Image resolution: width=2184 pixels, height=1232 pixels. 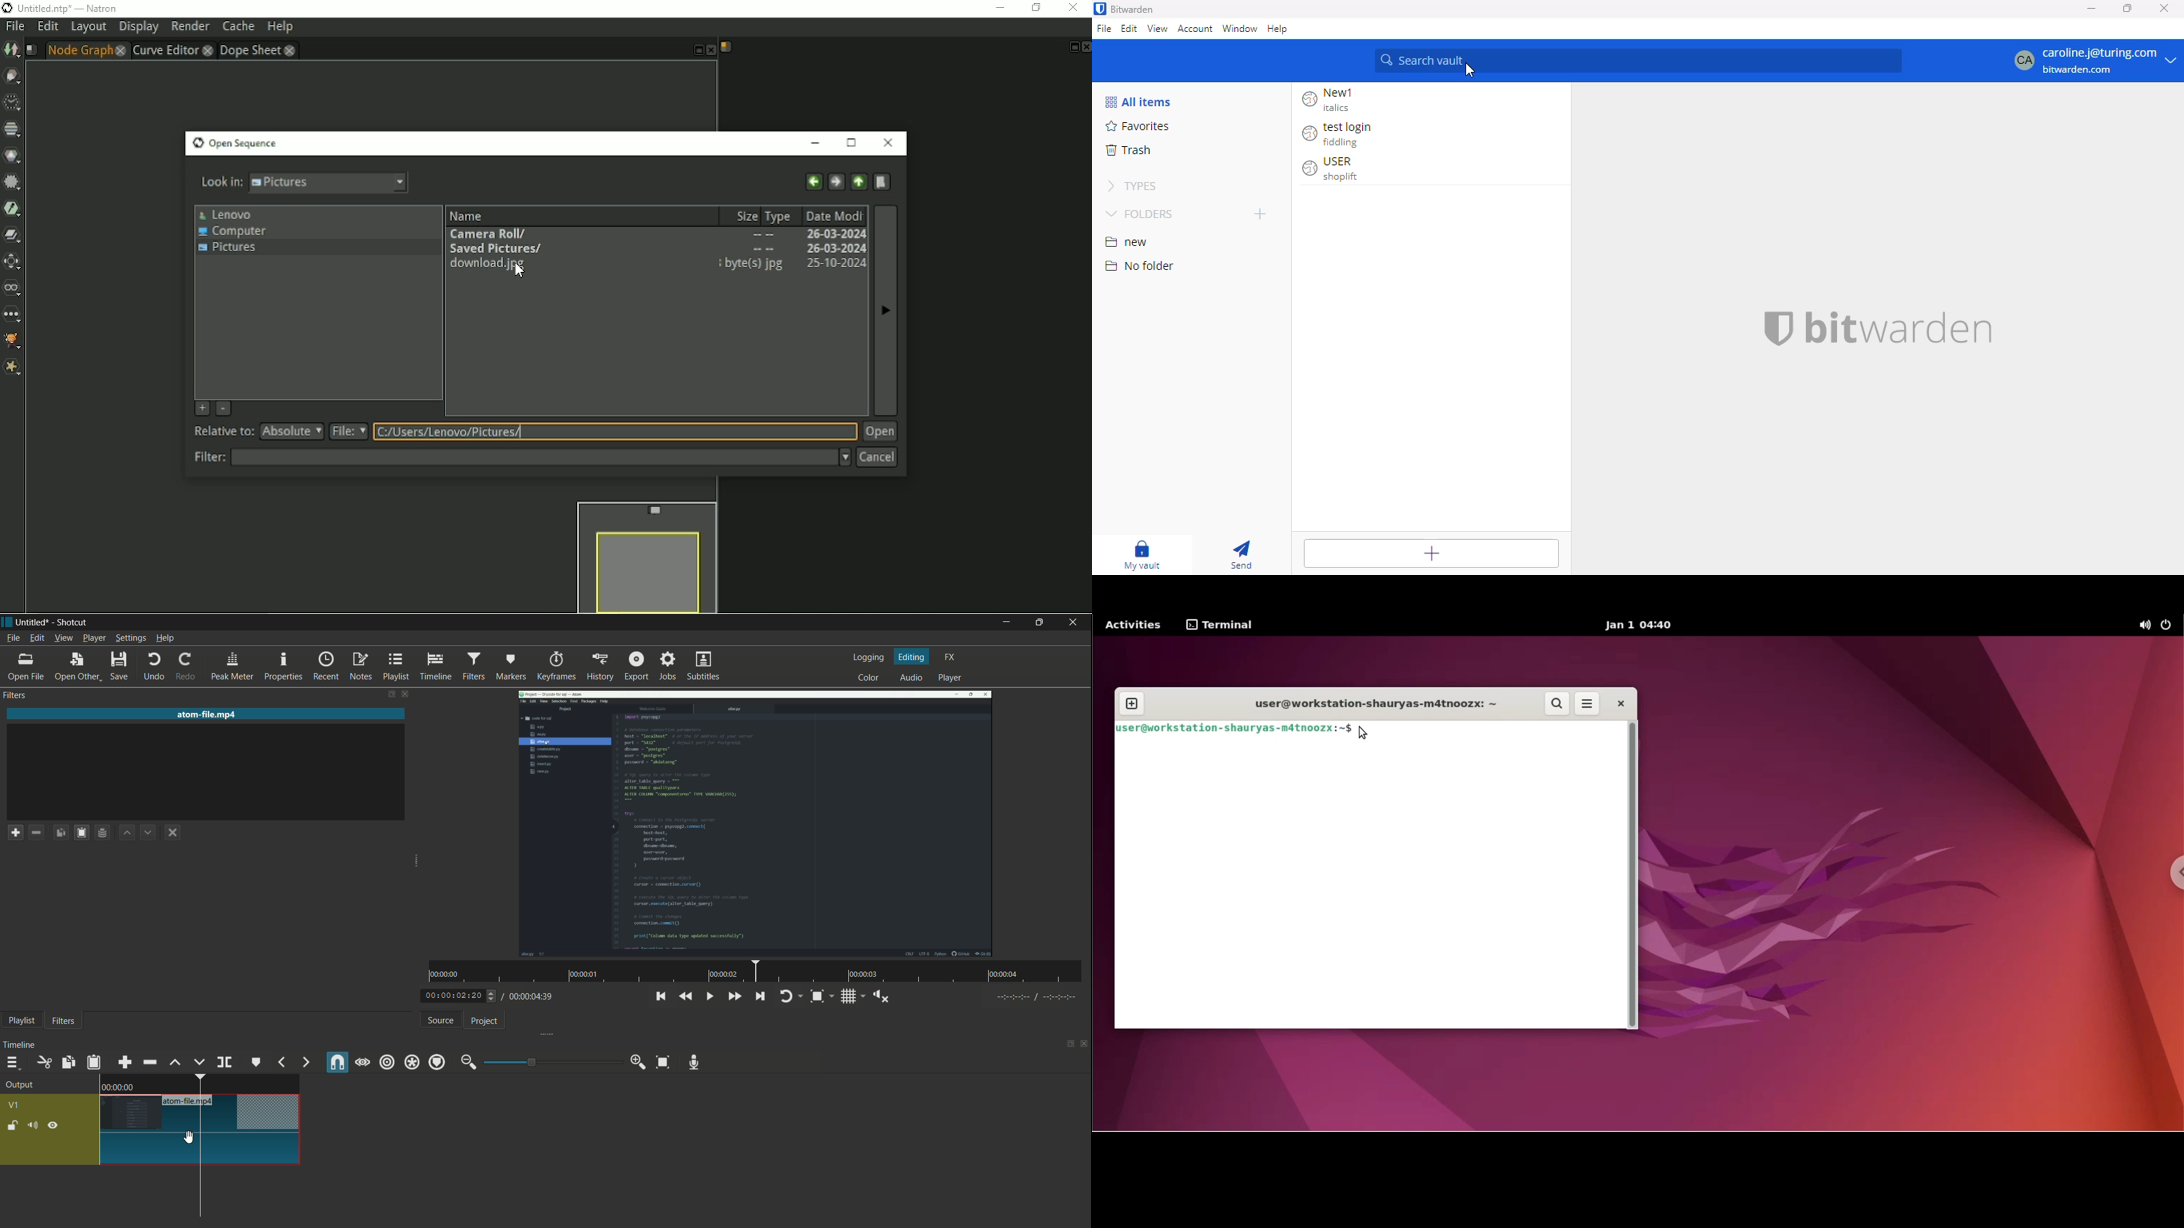 I want to click on toggle play or pause, so click(x=708, y=997).